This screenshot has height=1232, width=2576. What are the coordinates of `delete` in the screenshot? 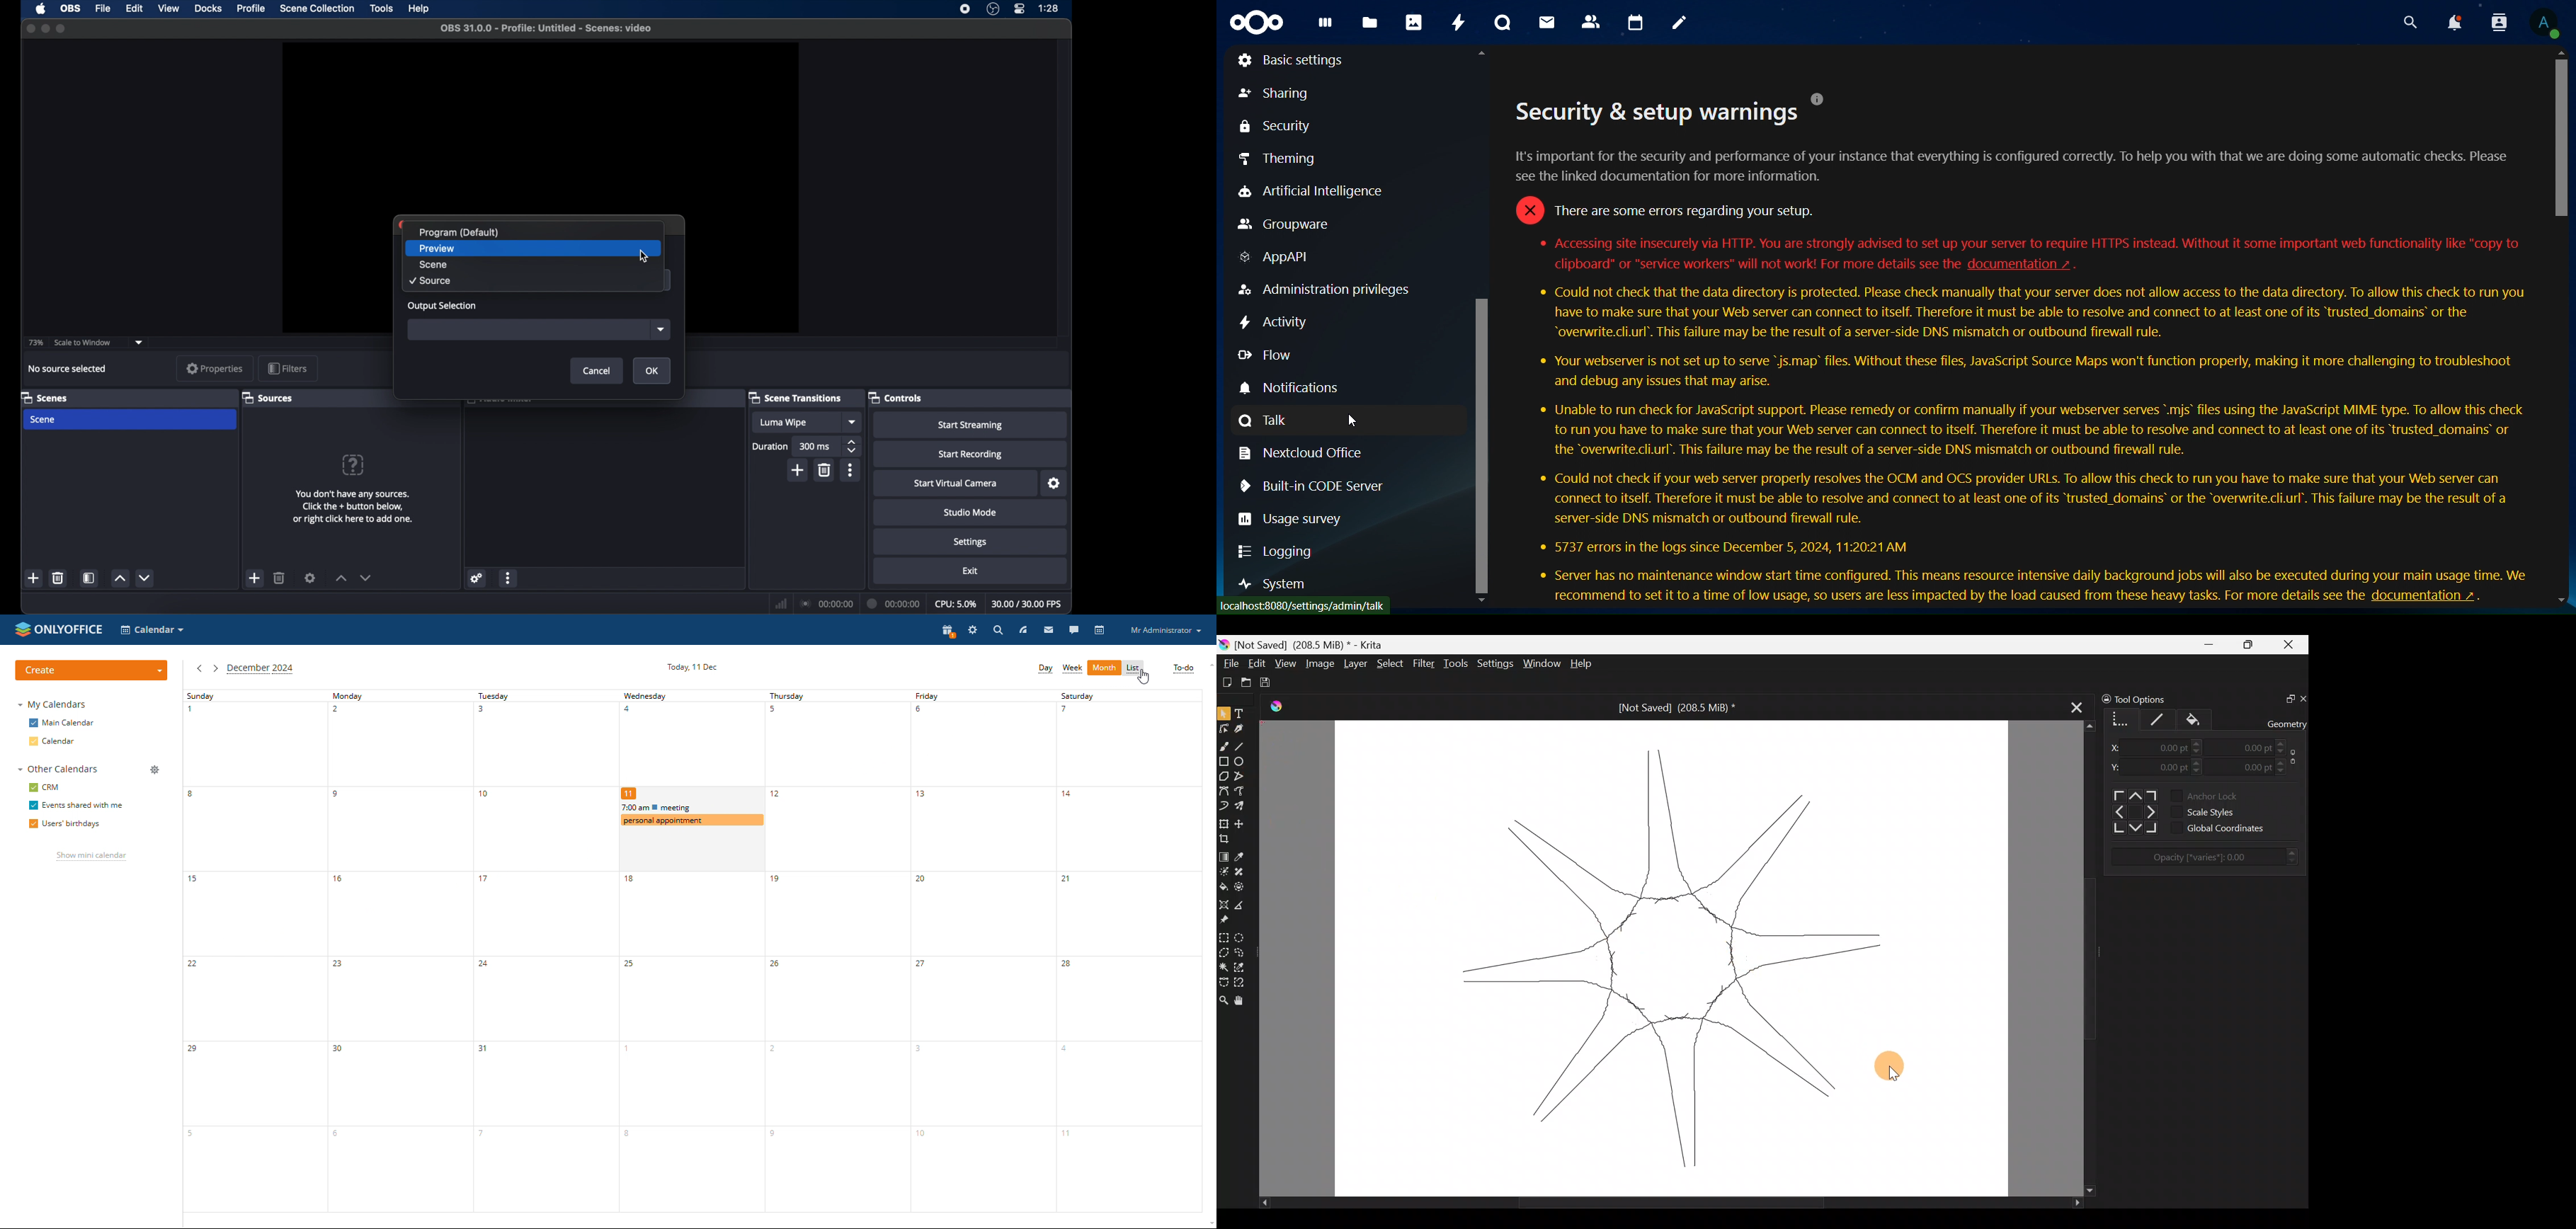 It's located at (279, 578).